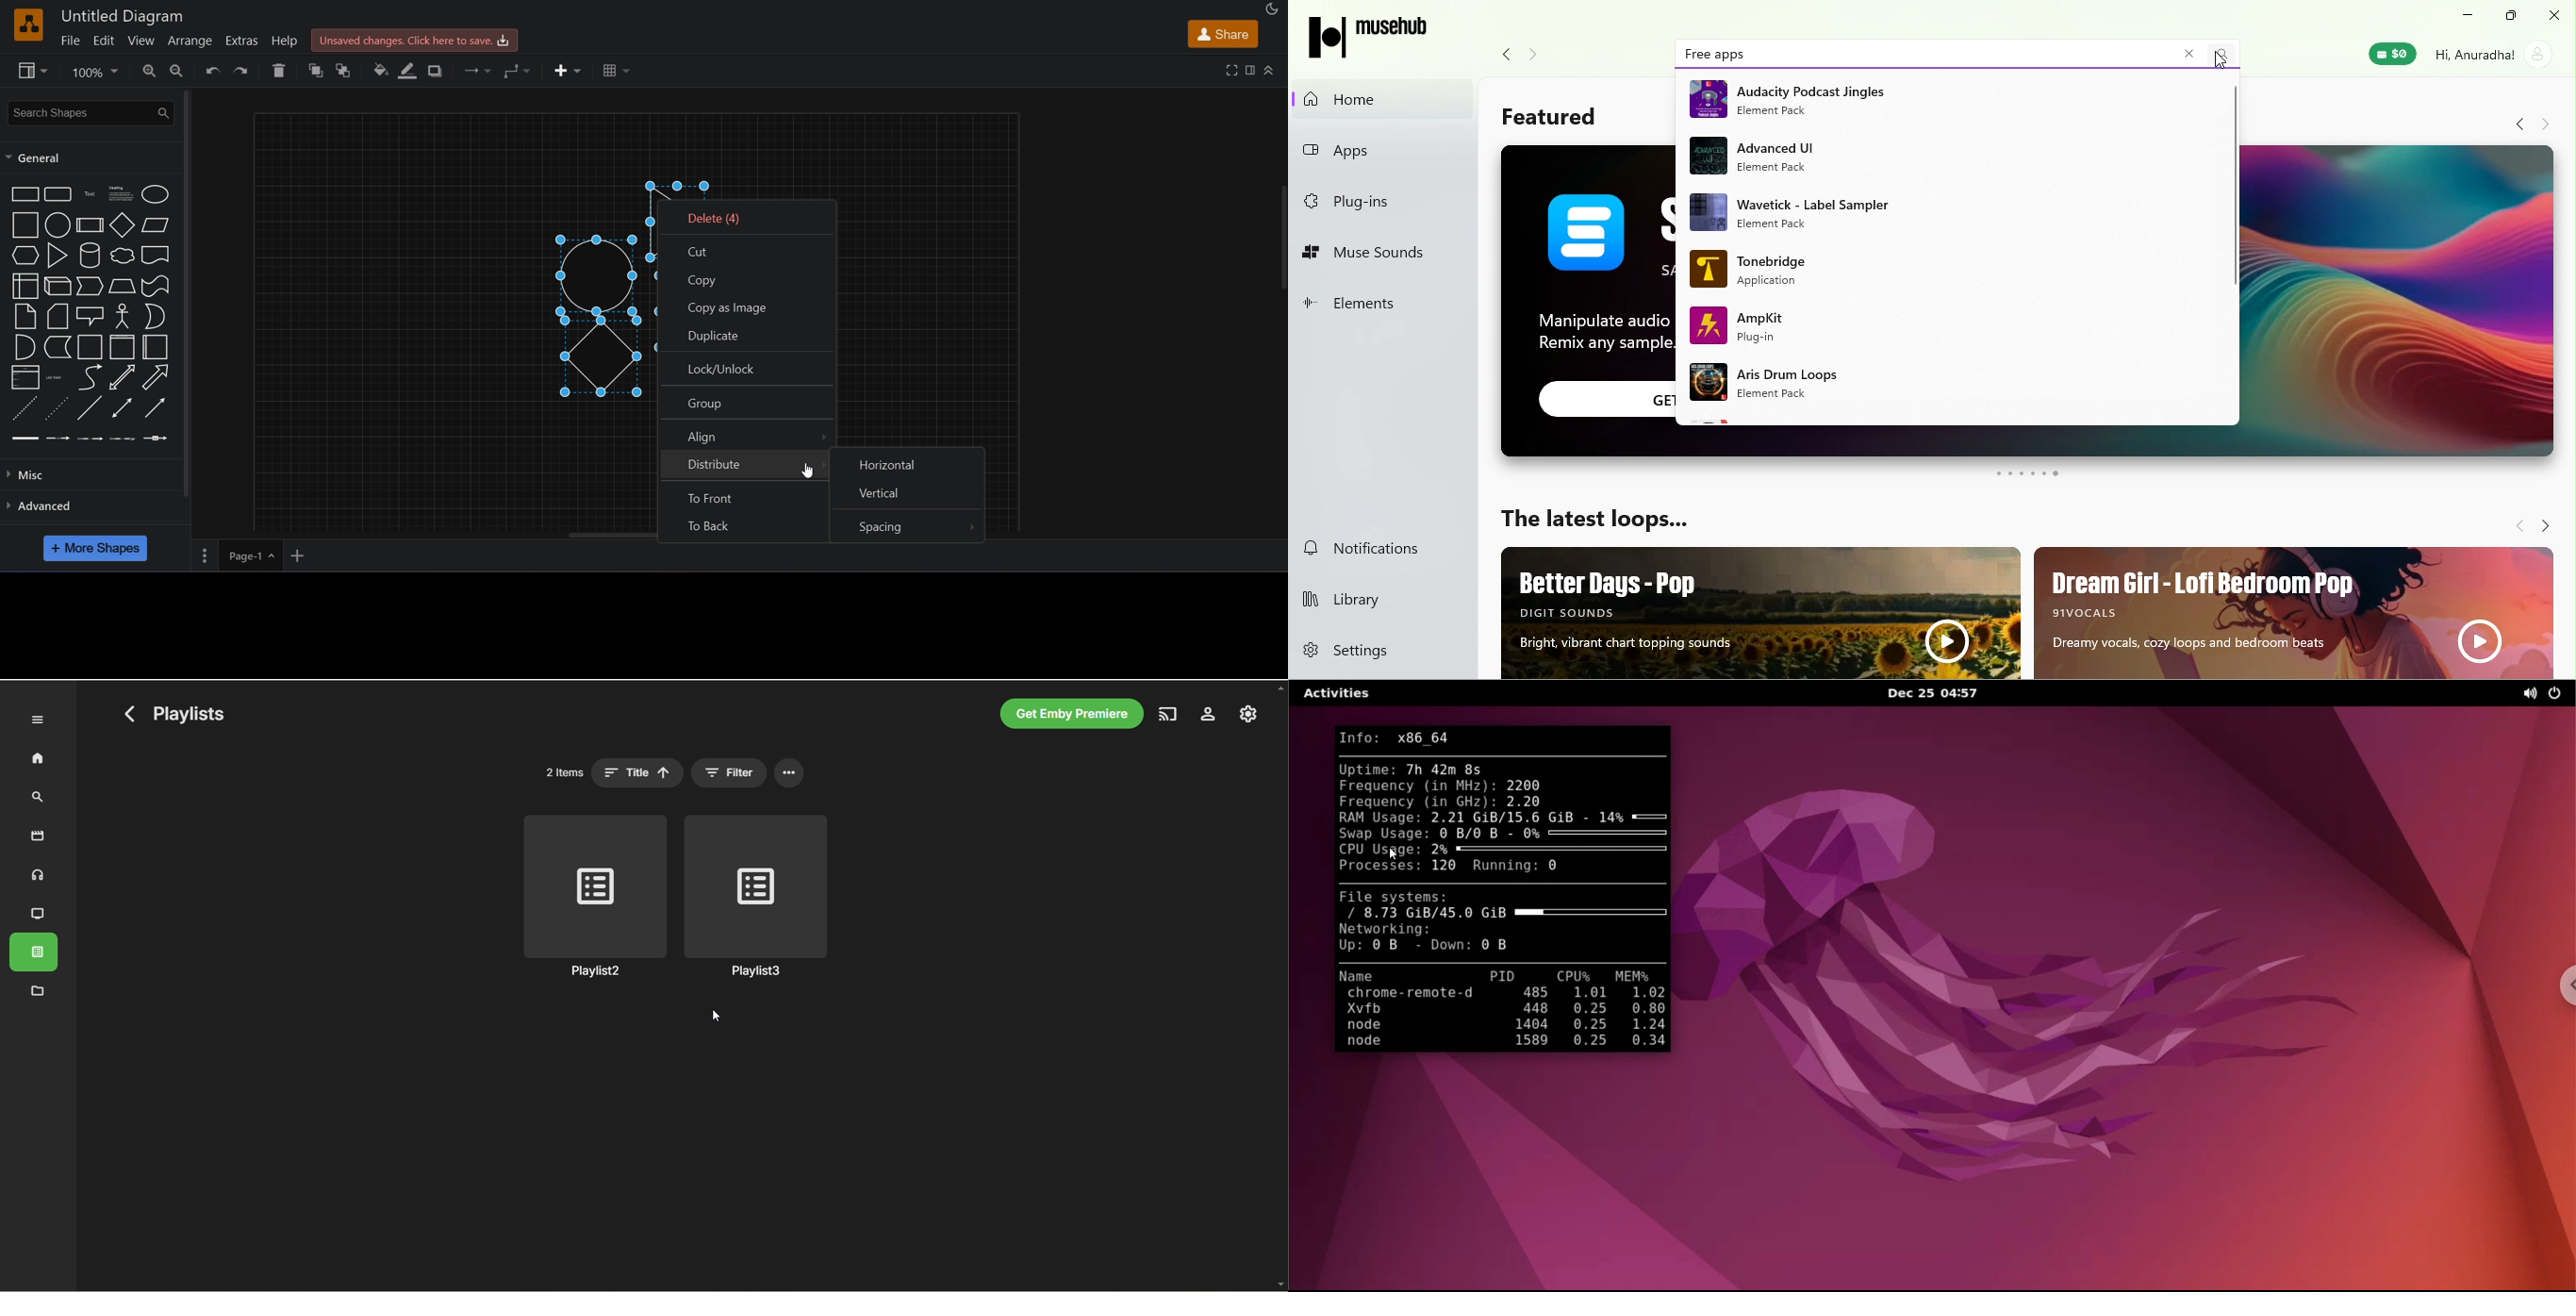 Image resolution: width=2576 pixels, height=1316 pixels. What do you see at coordinates (57, 225) in the screenshot?
I see `circle` at bounding box center [57, 225].